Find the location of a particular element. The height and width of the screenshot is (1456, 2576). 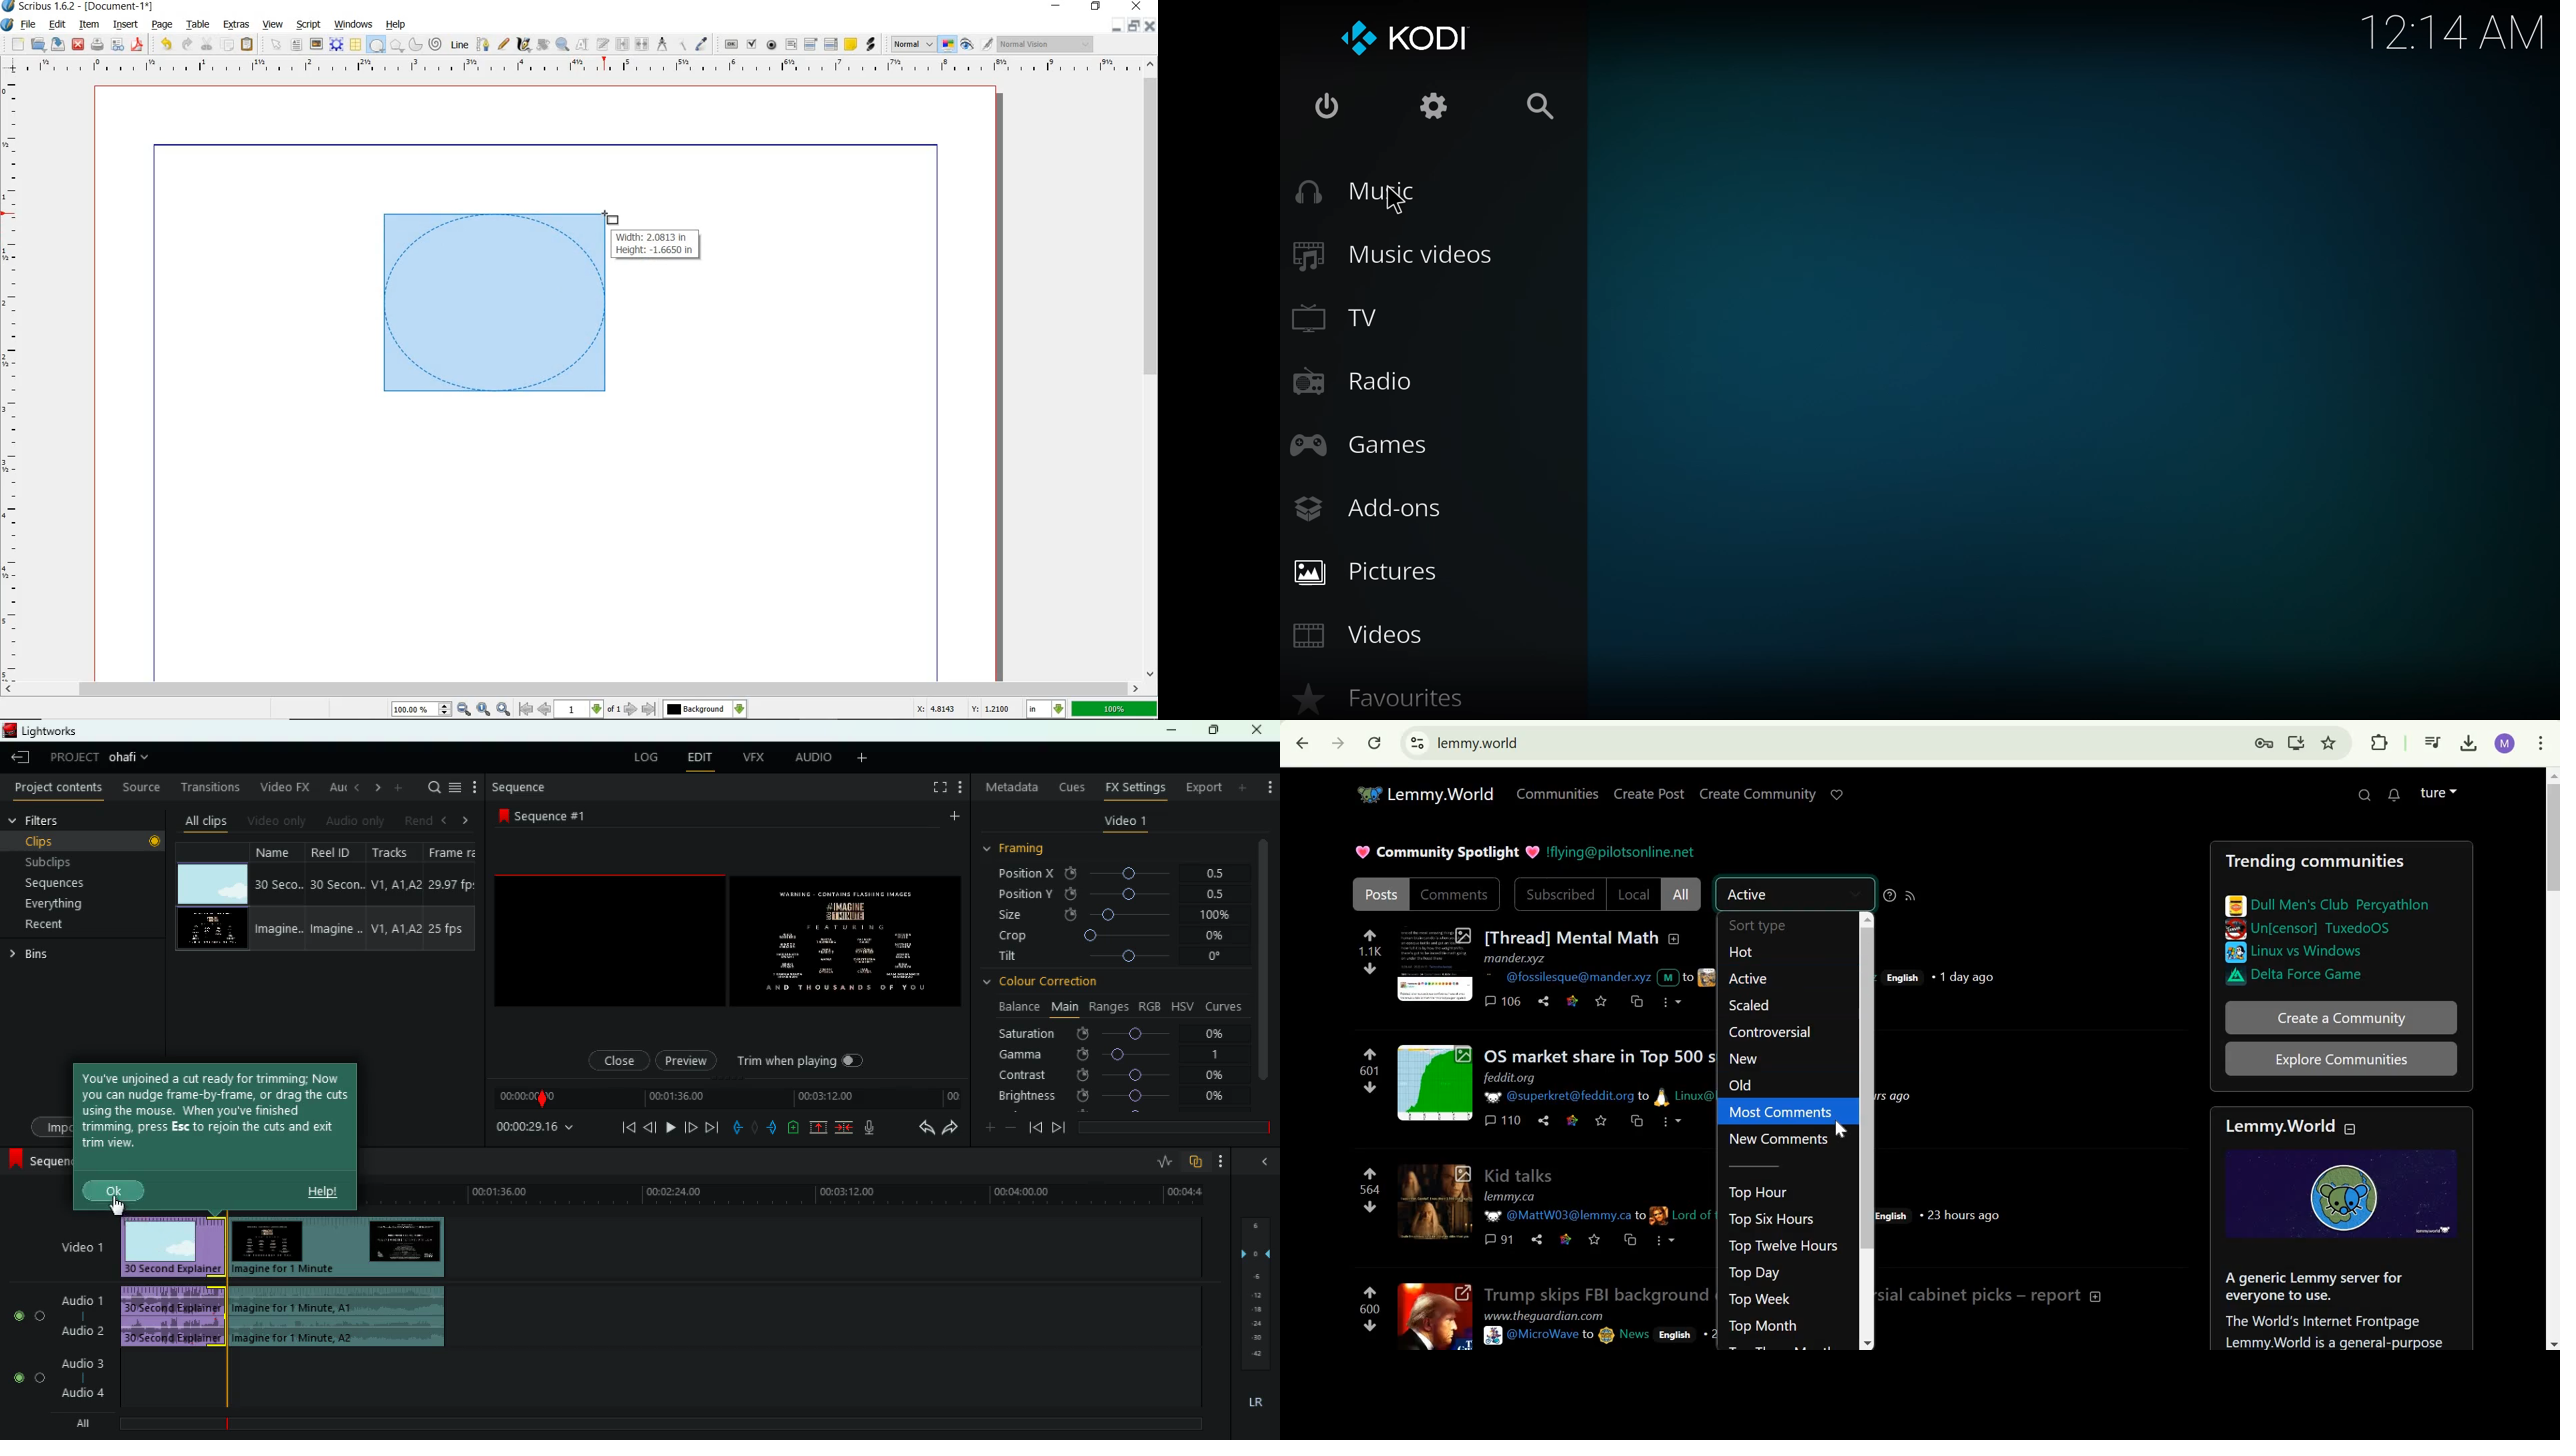

Community Spotlight is located at coordinates (1448, 852).